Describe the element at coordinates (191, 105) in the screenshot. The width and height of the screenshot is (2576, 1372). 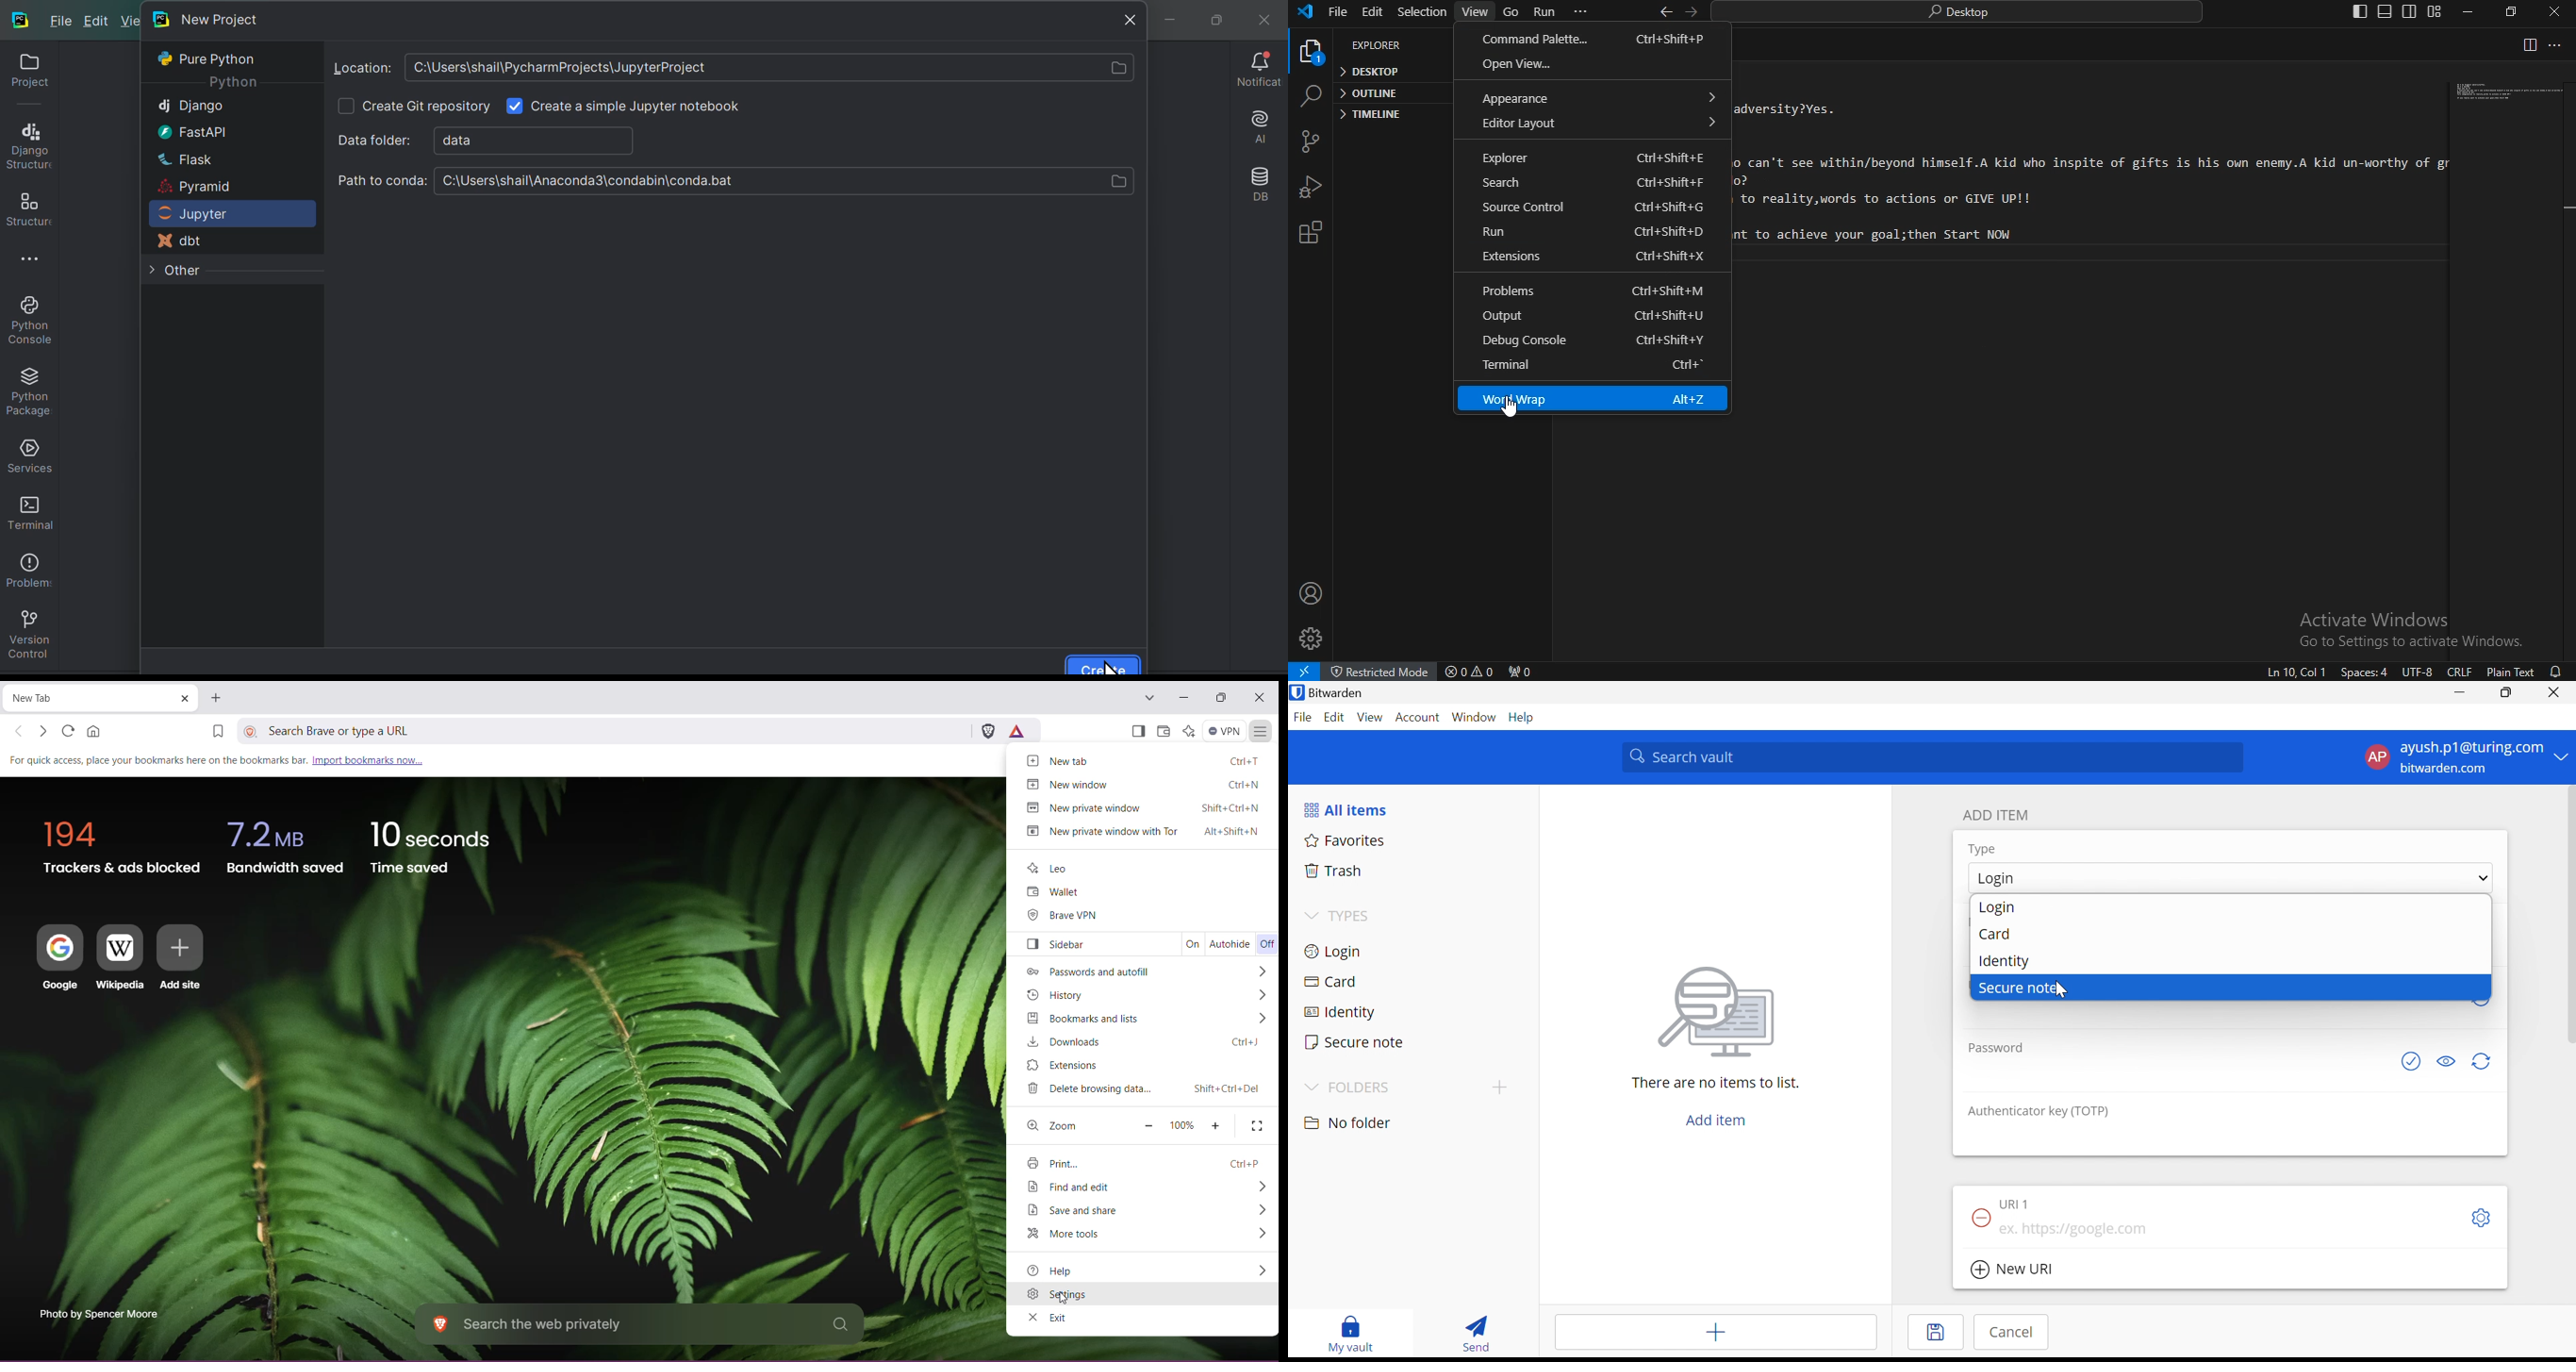
I see `Django` at that location.